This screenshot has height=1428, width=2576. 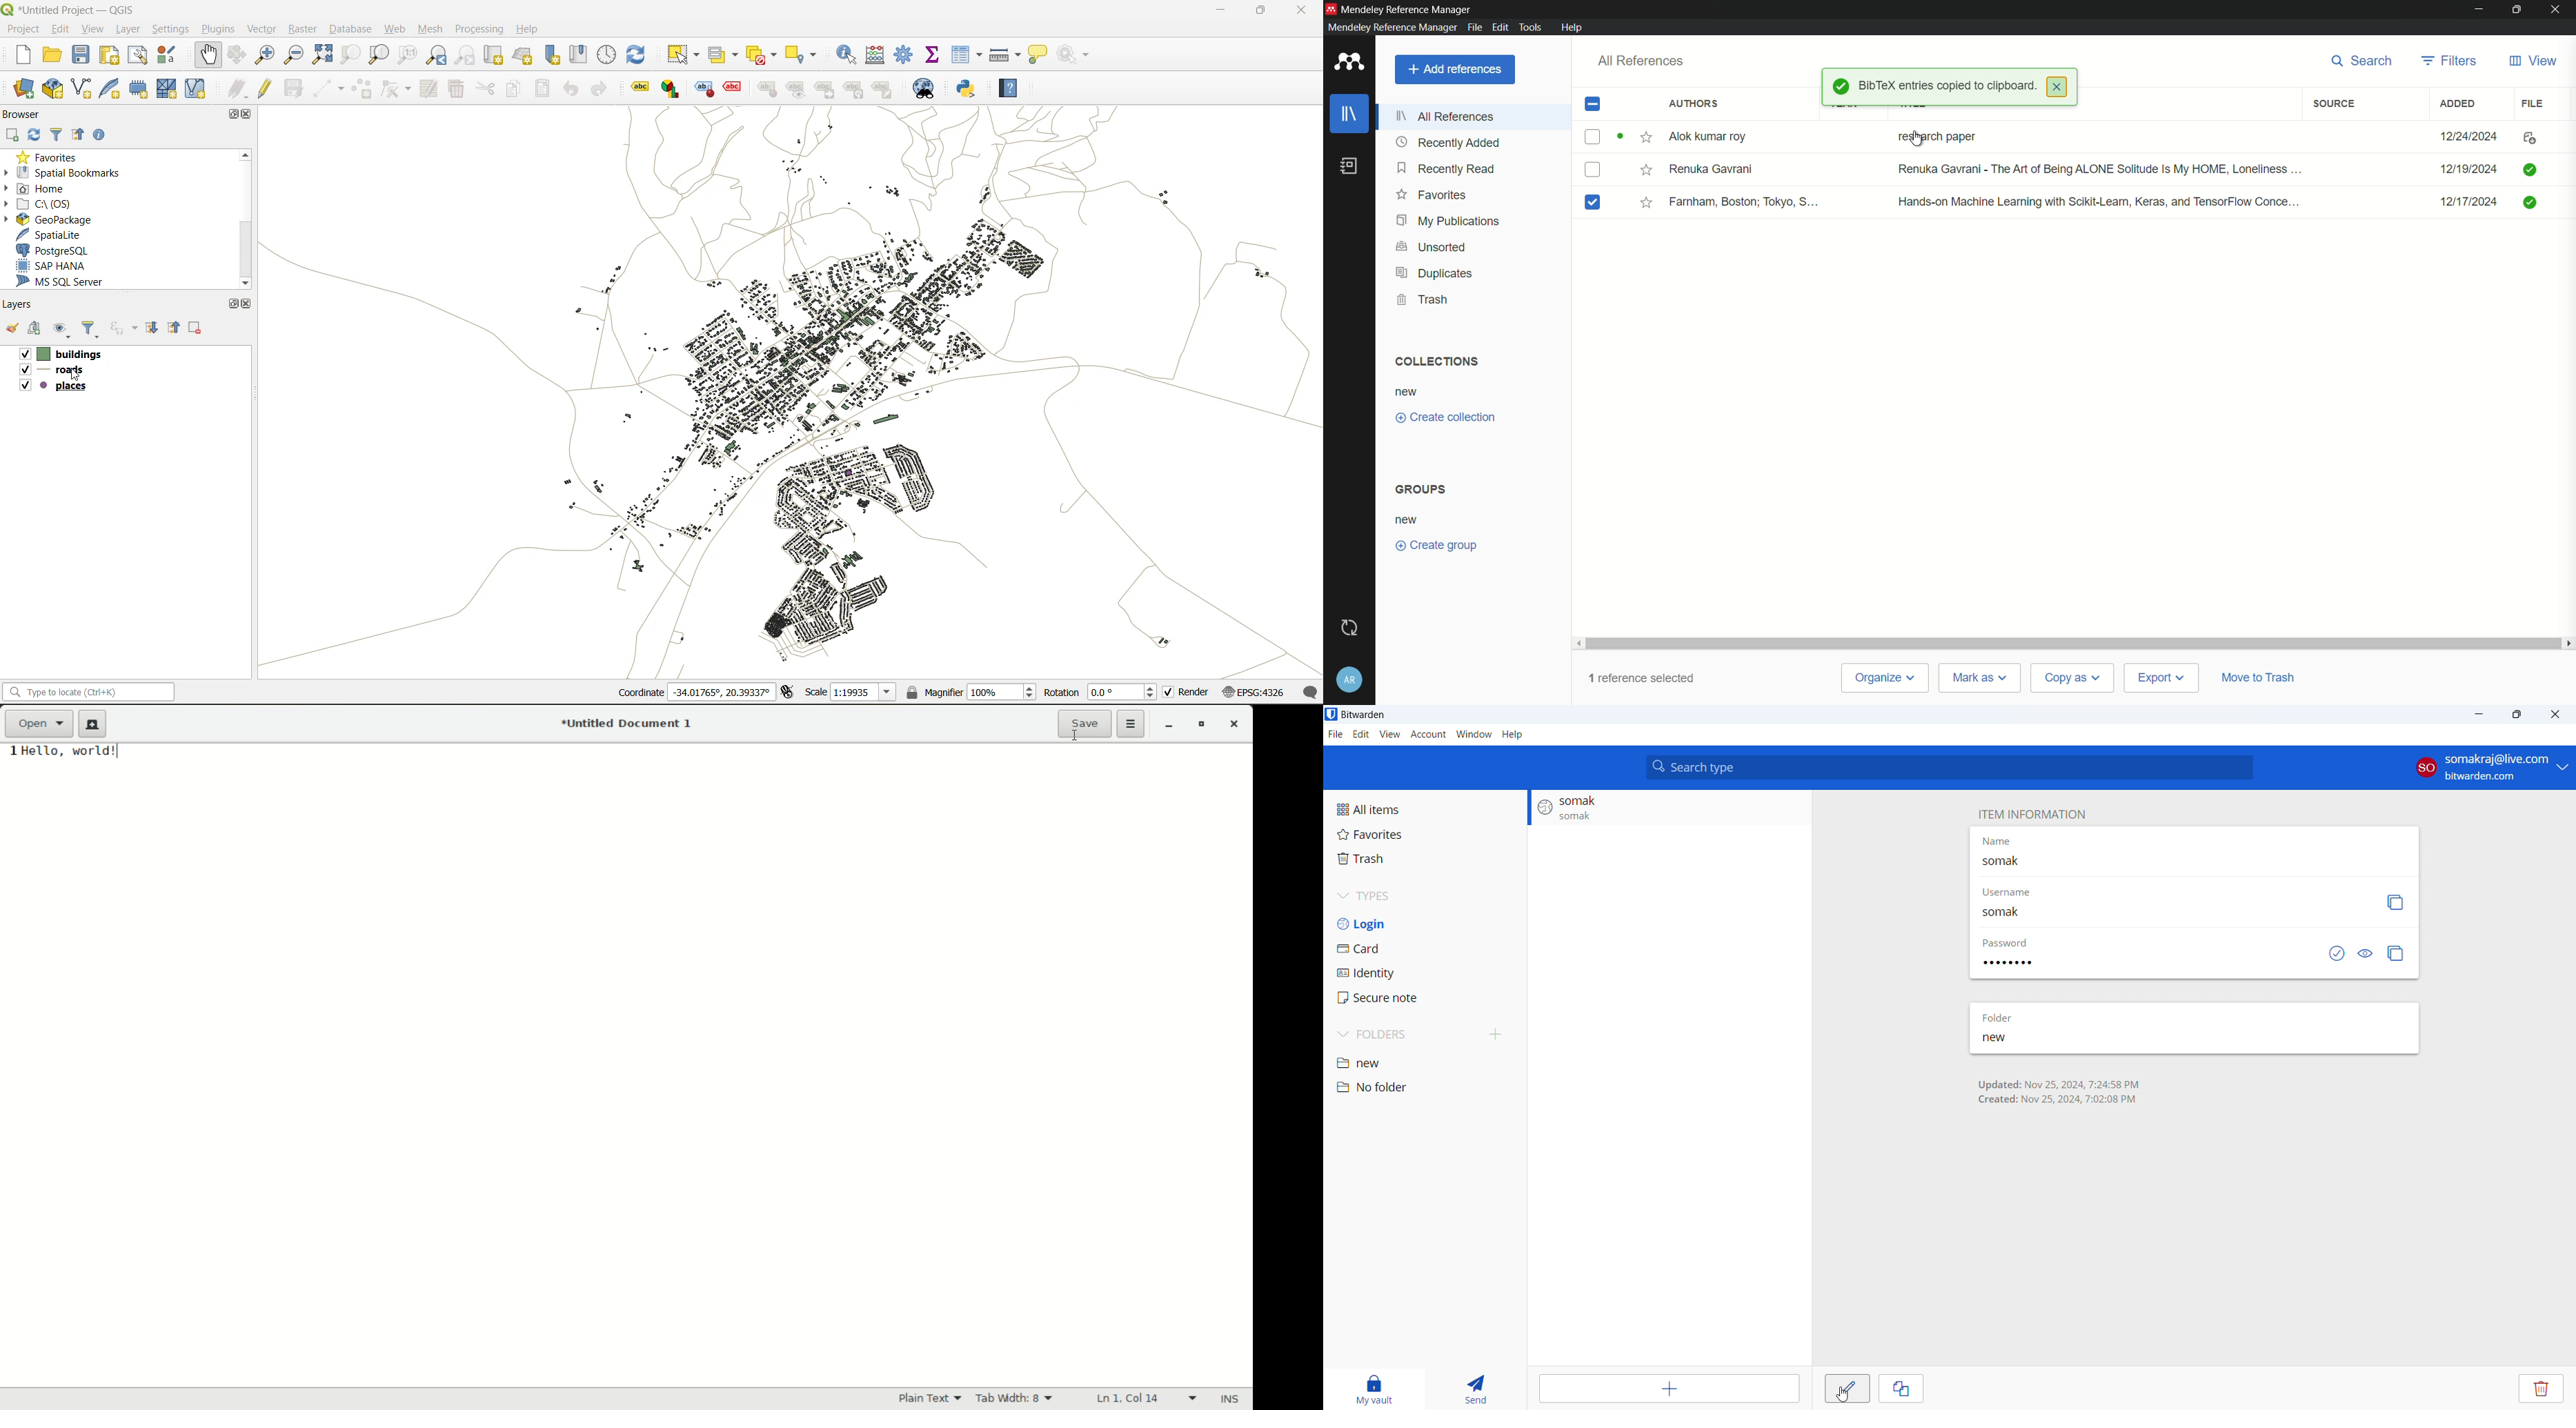 I want to click on places layer, so click(x=66, y=388).